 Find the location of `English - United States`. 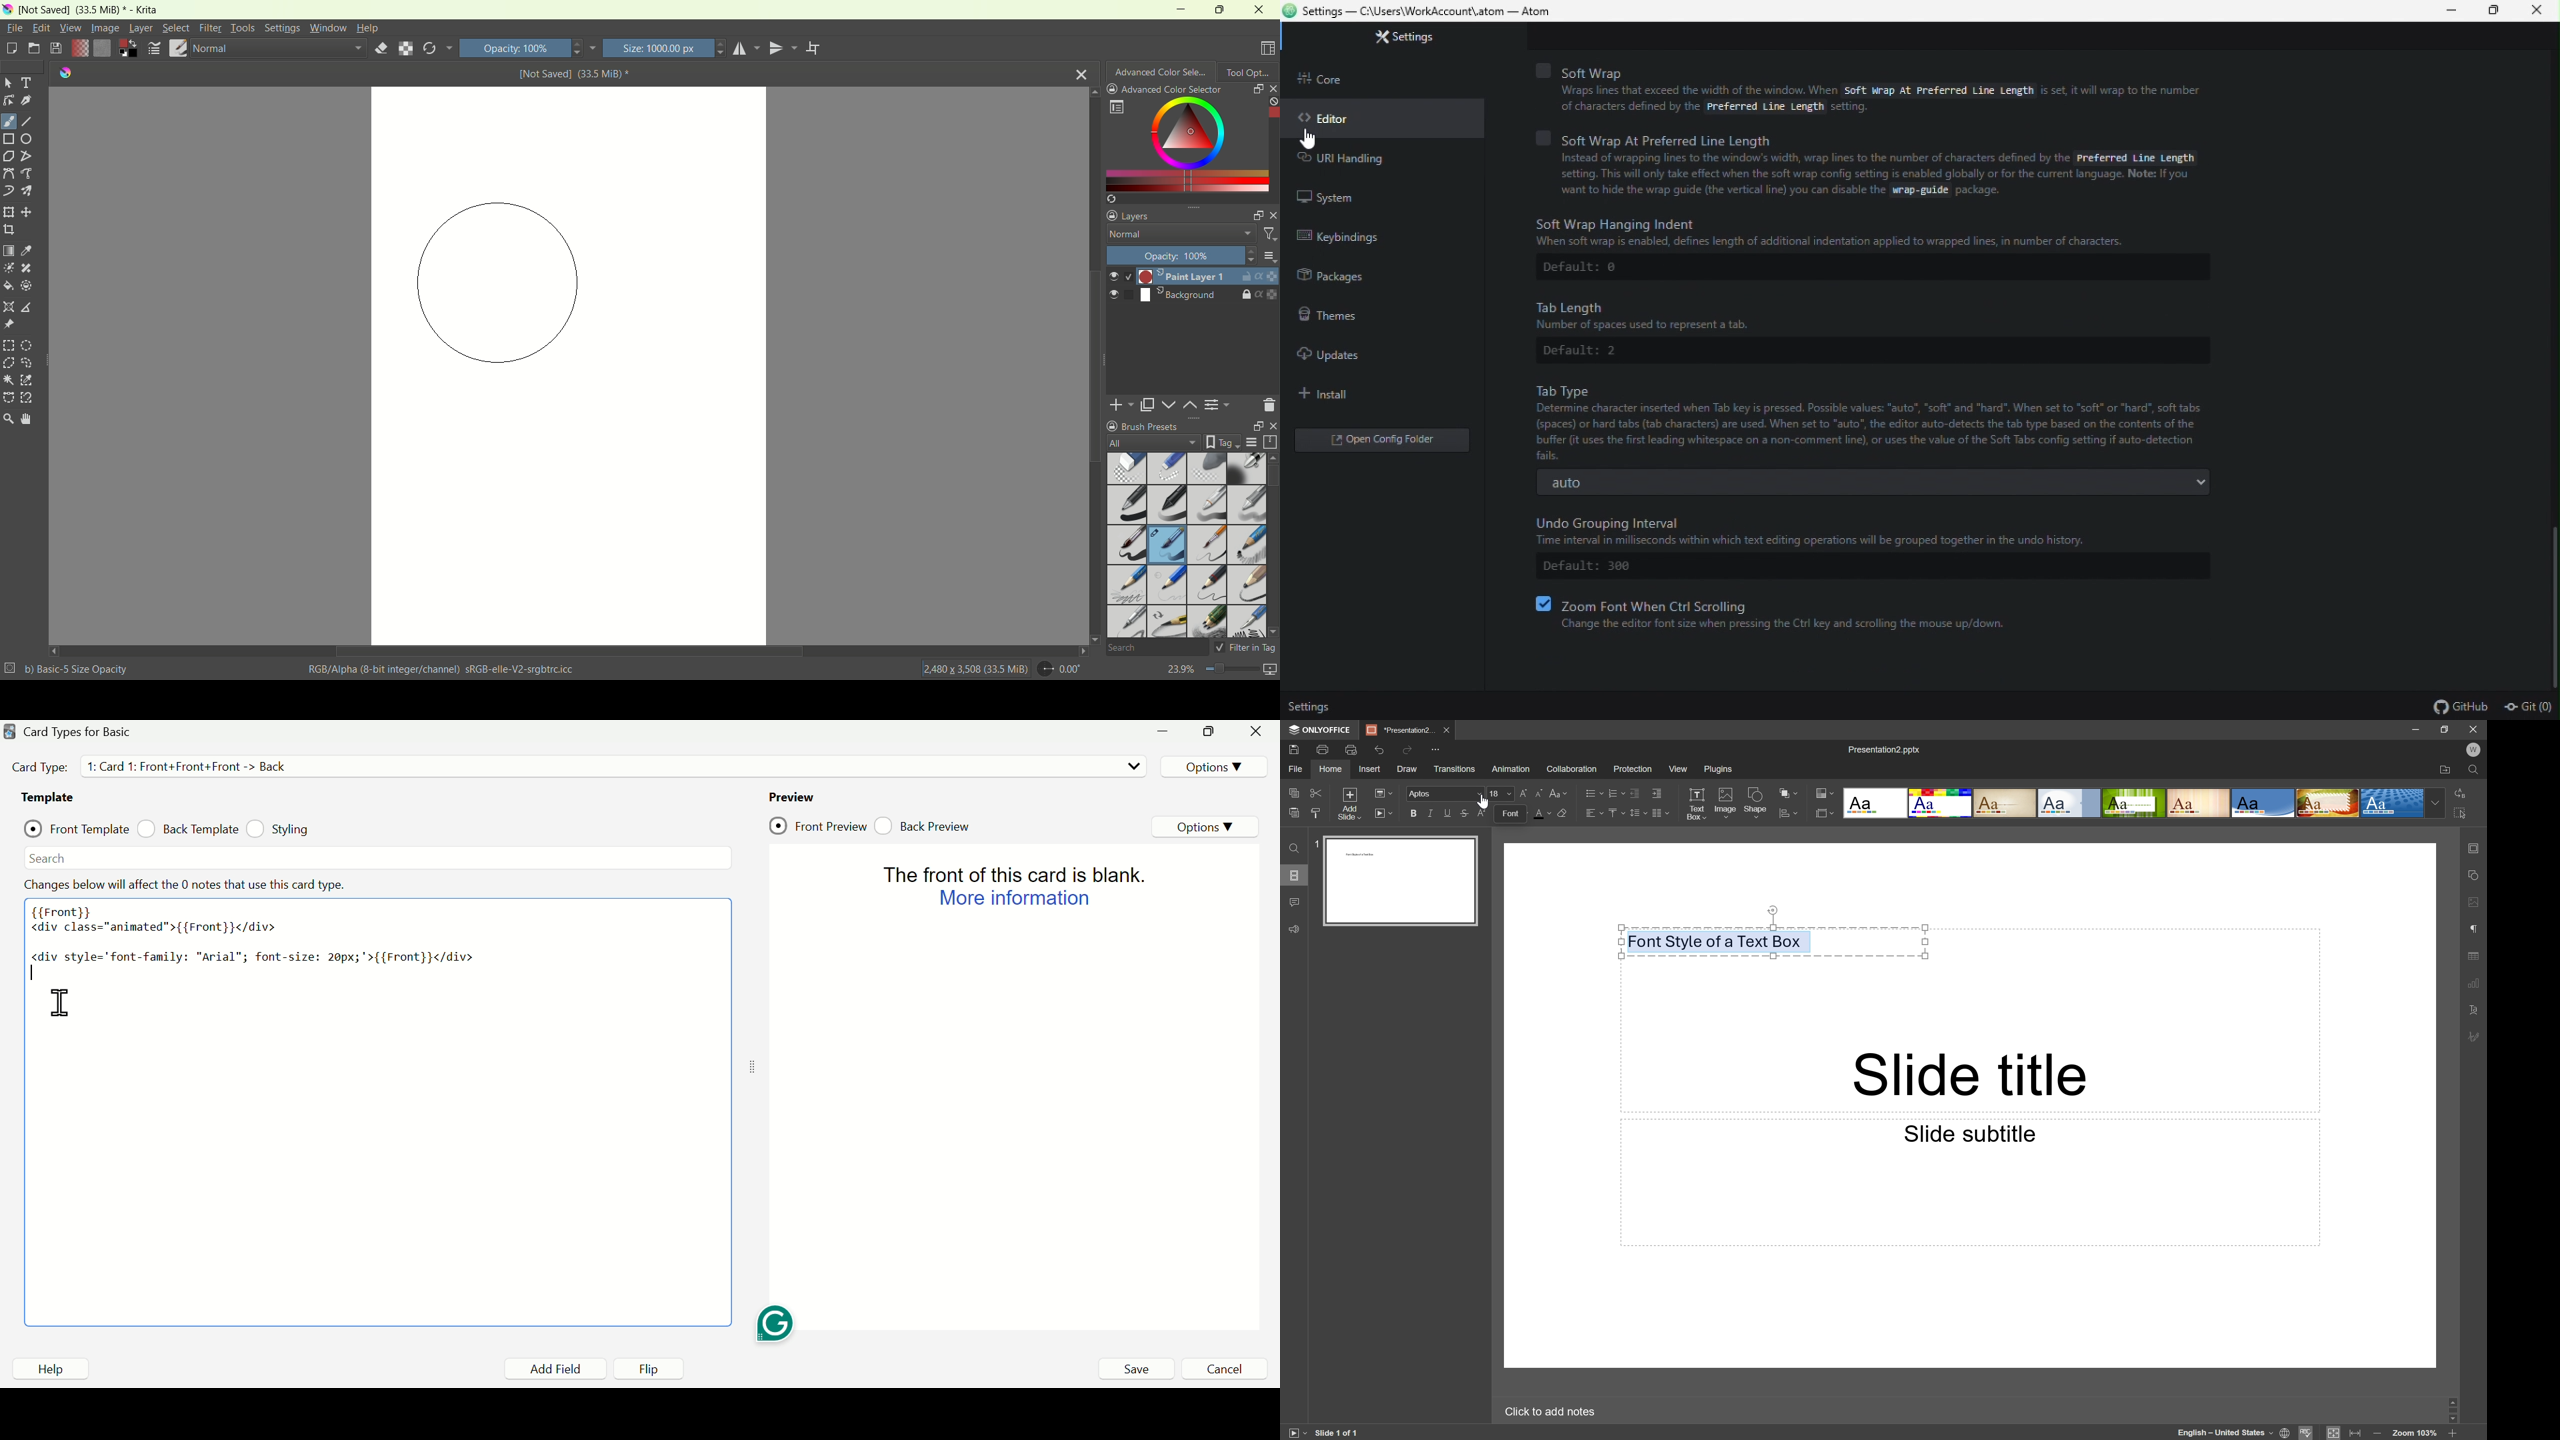

English - United States is located at coordinates (2220, 1433).